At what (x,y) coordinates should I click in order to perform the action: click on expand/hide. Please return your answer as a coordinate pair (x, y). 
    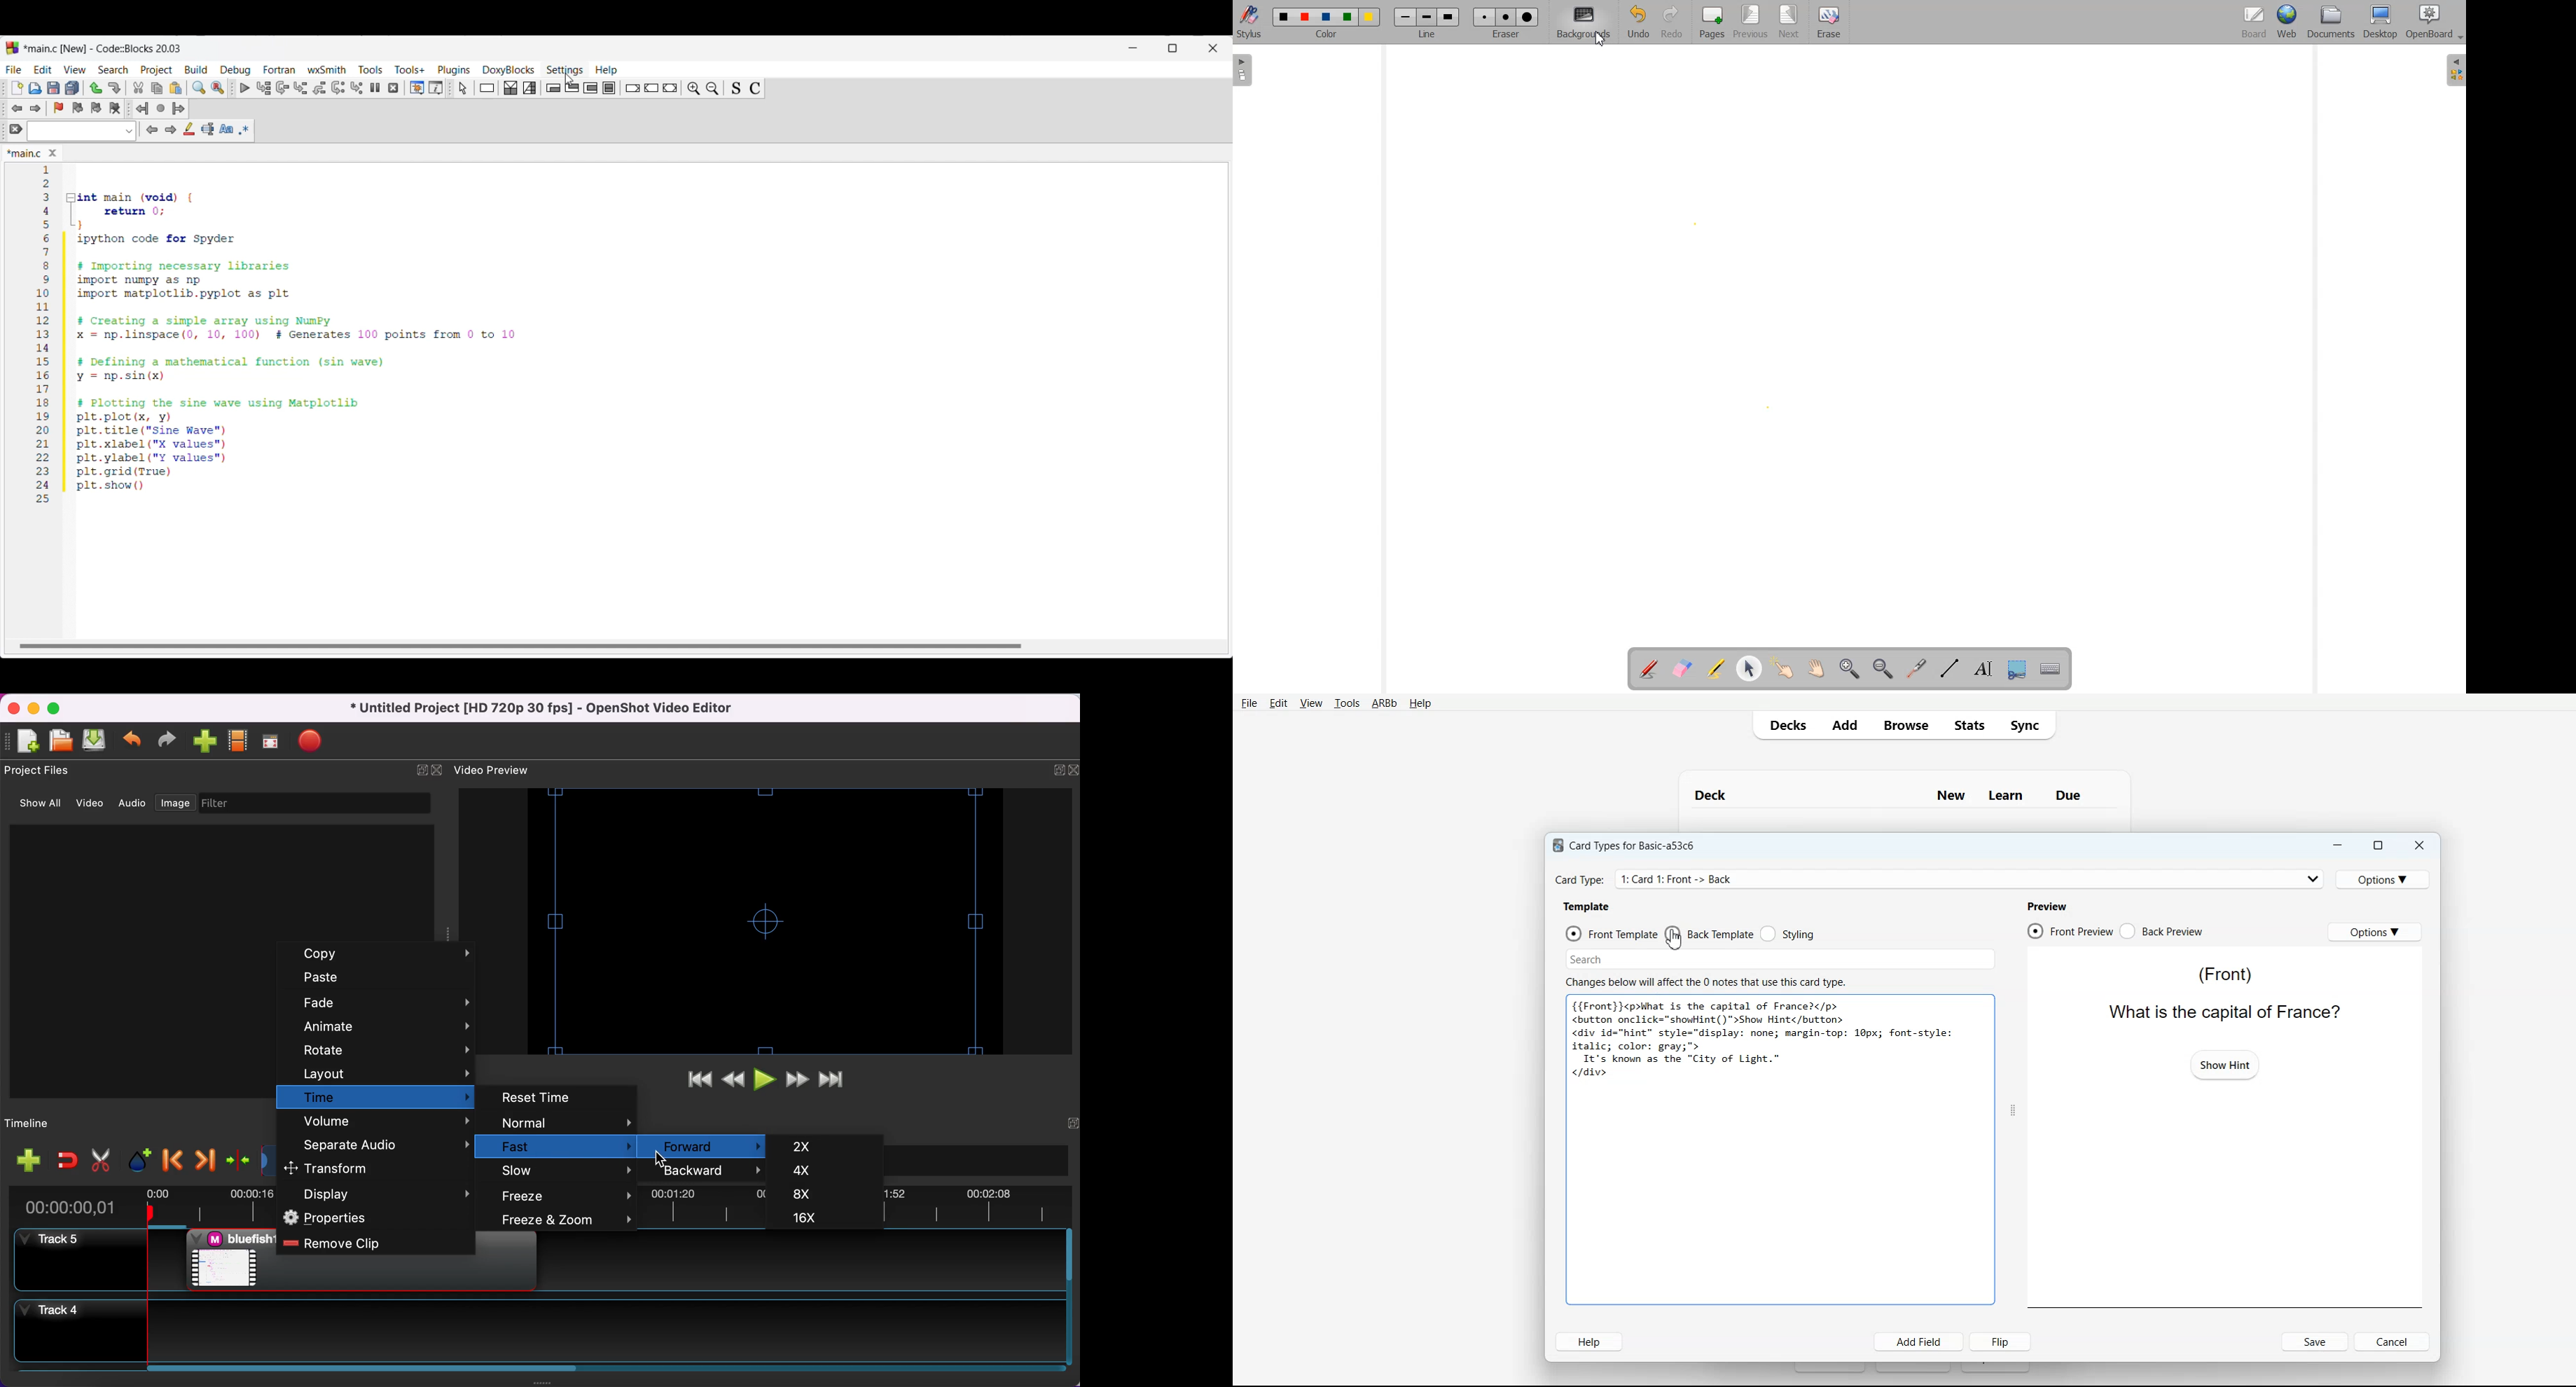
    Looking at the image, I should click on (1065, 1124).